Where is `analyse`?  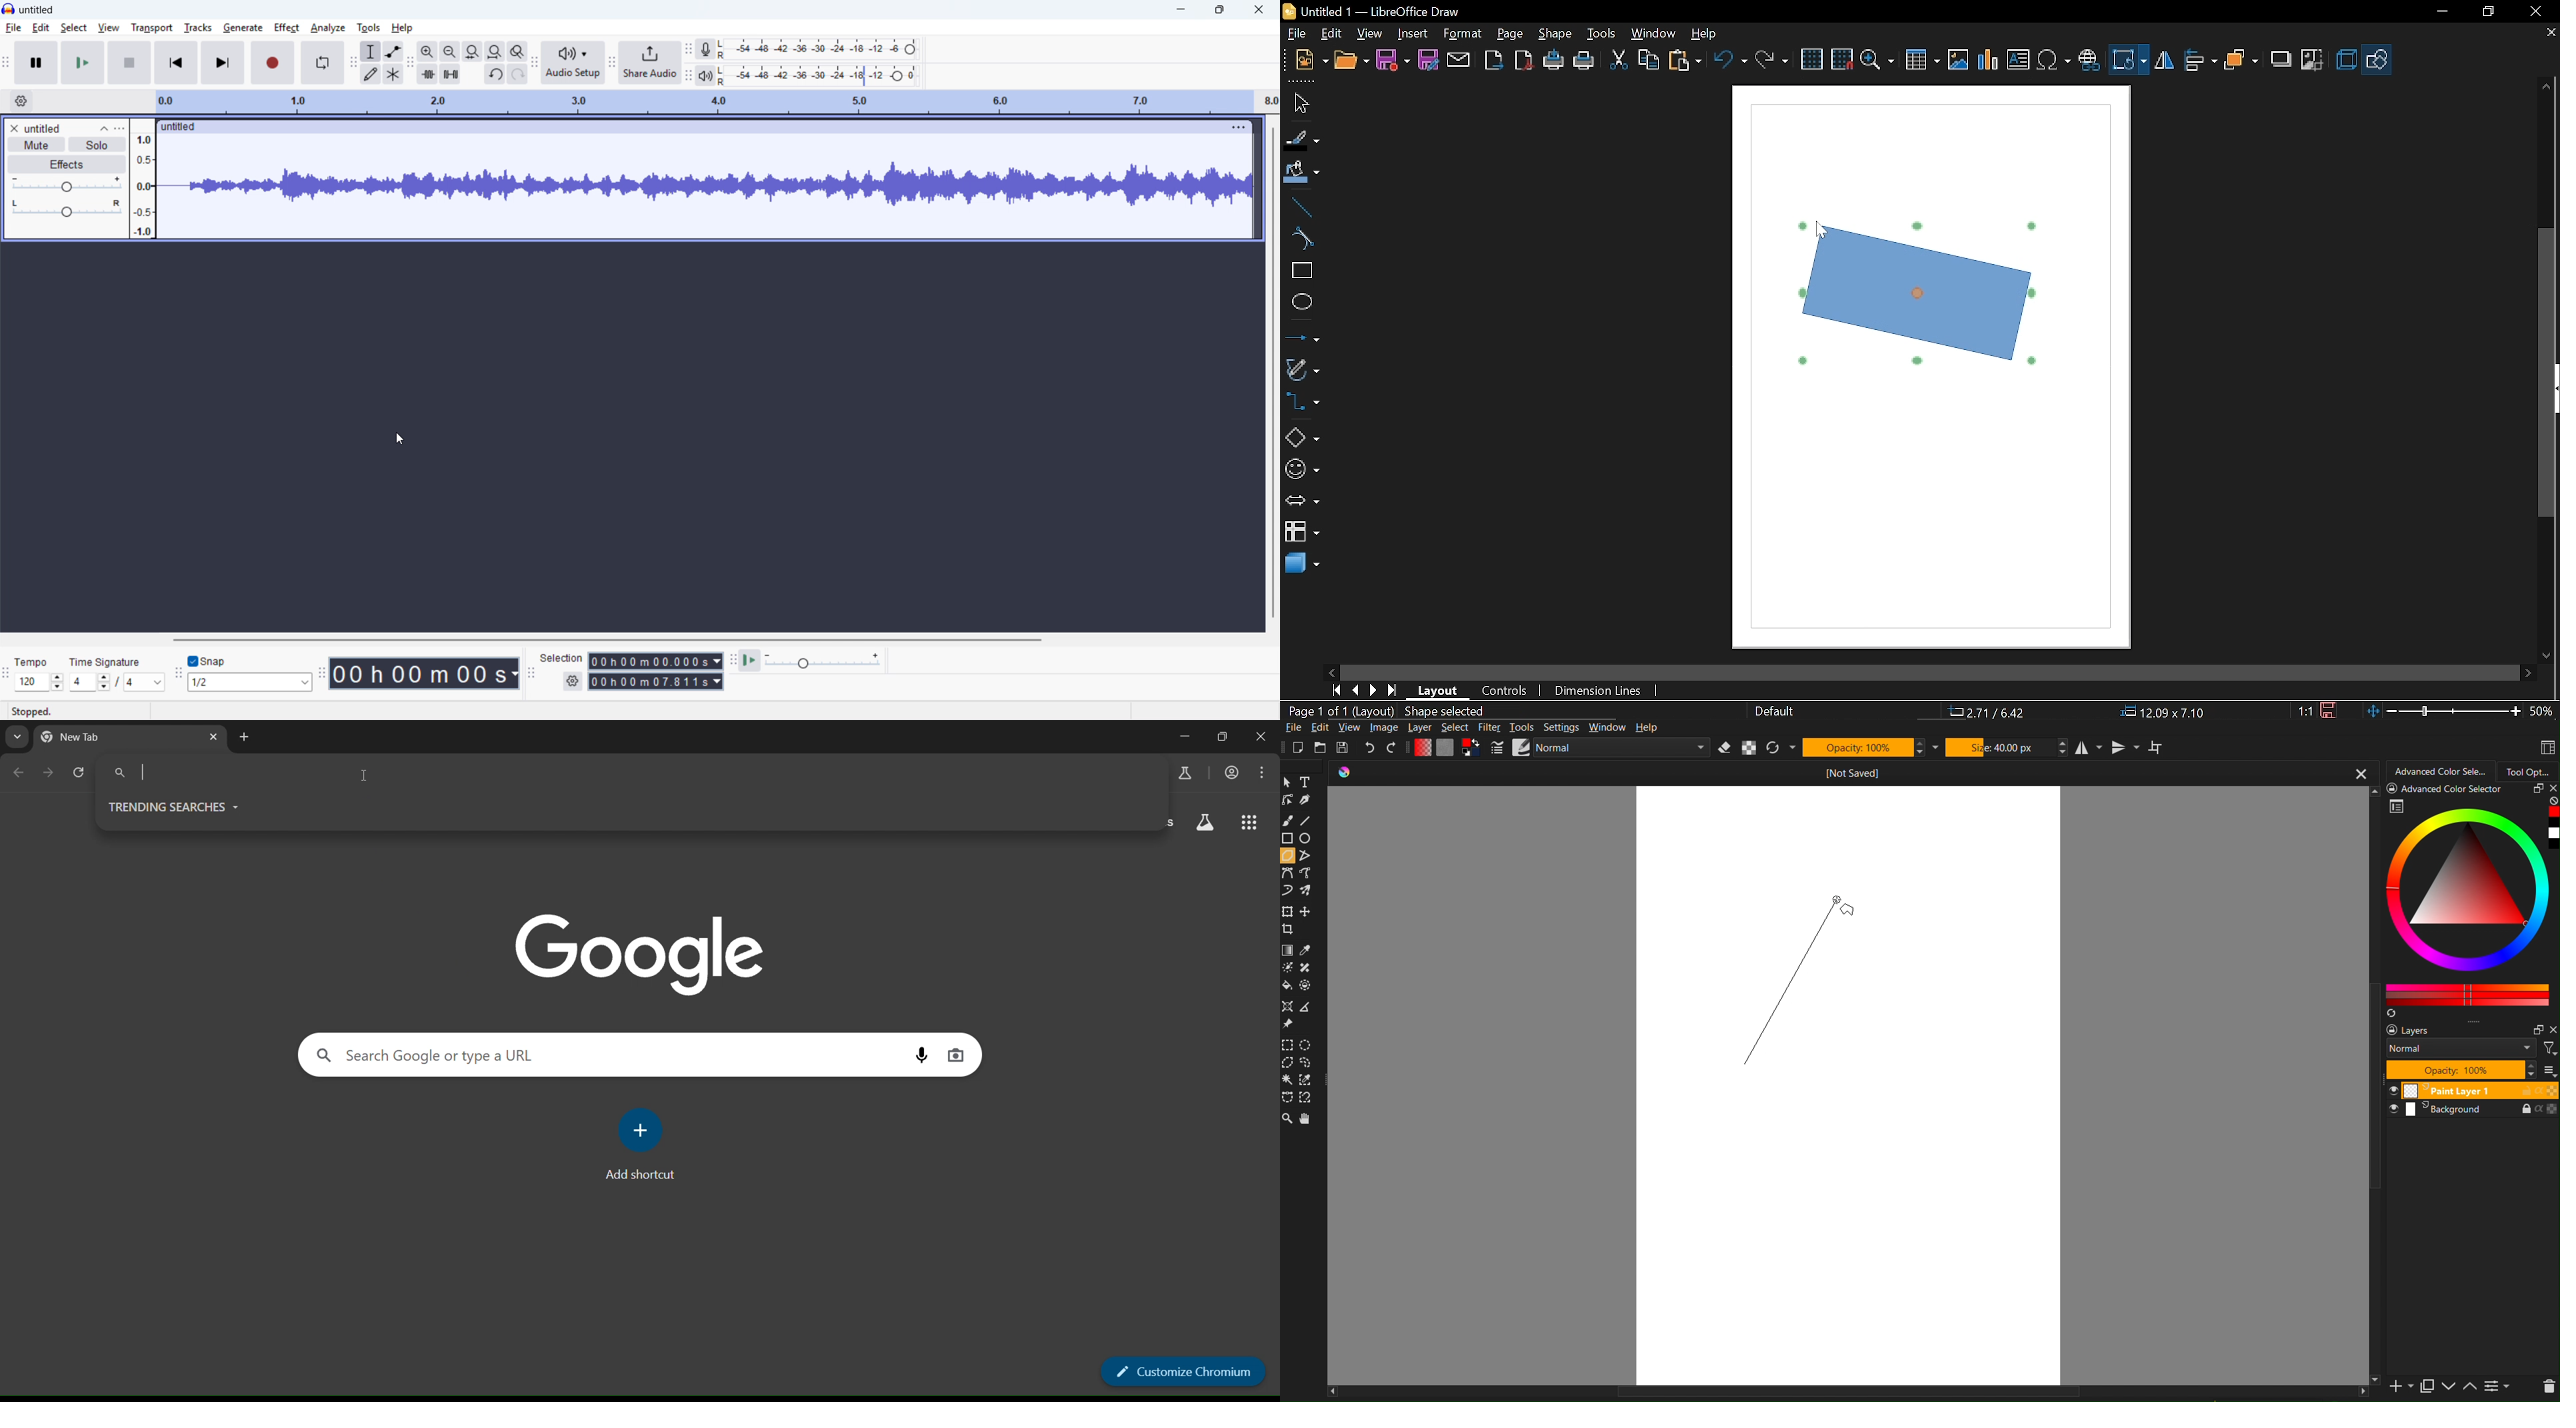
analyse is located at coordinates (328, 28).